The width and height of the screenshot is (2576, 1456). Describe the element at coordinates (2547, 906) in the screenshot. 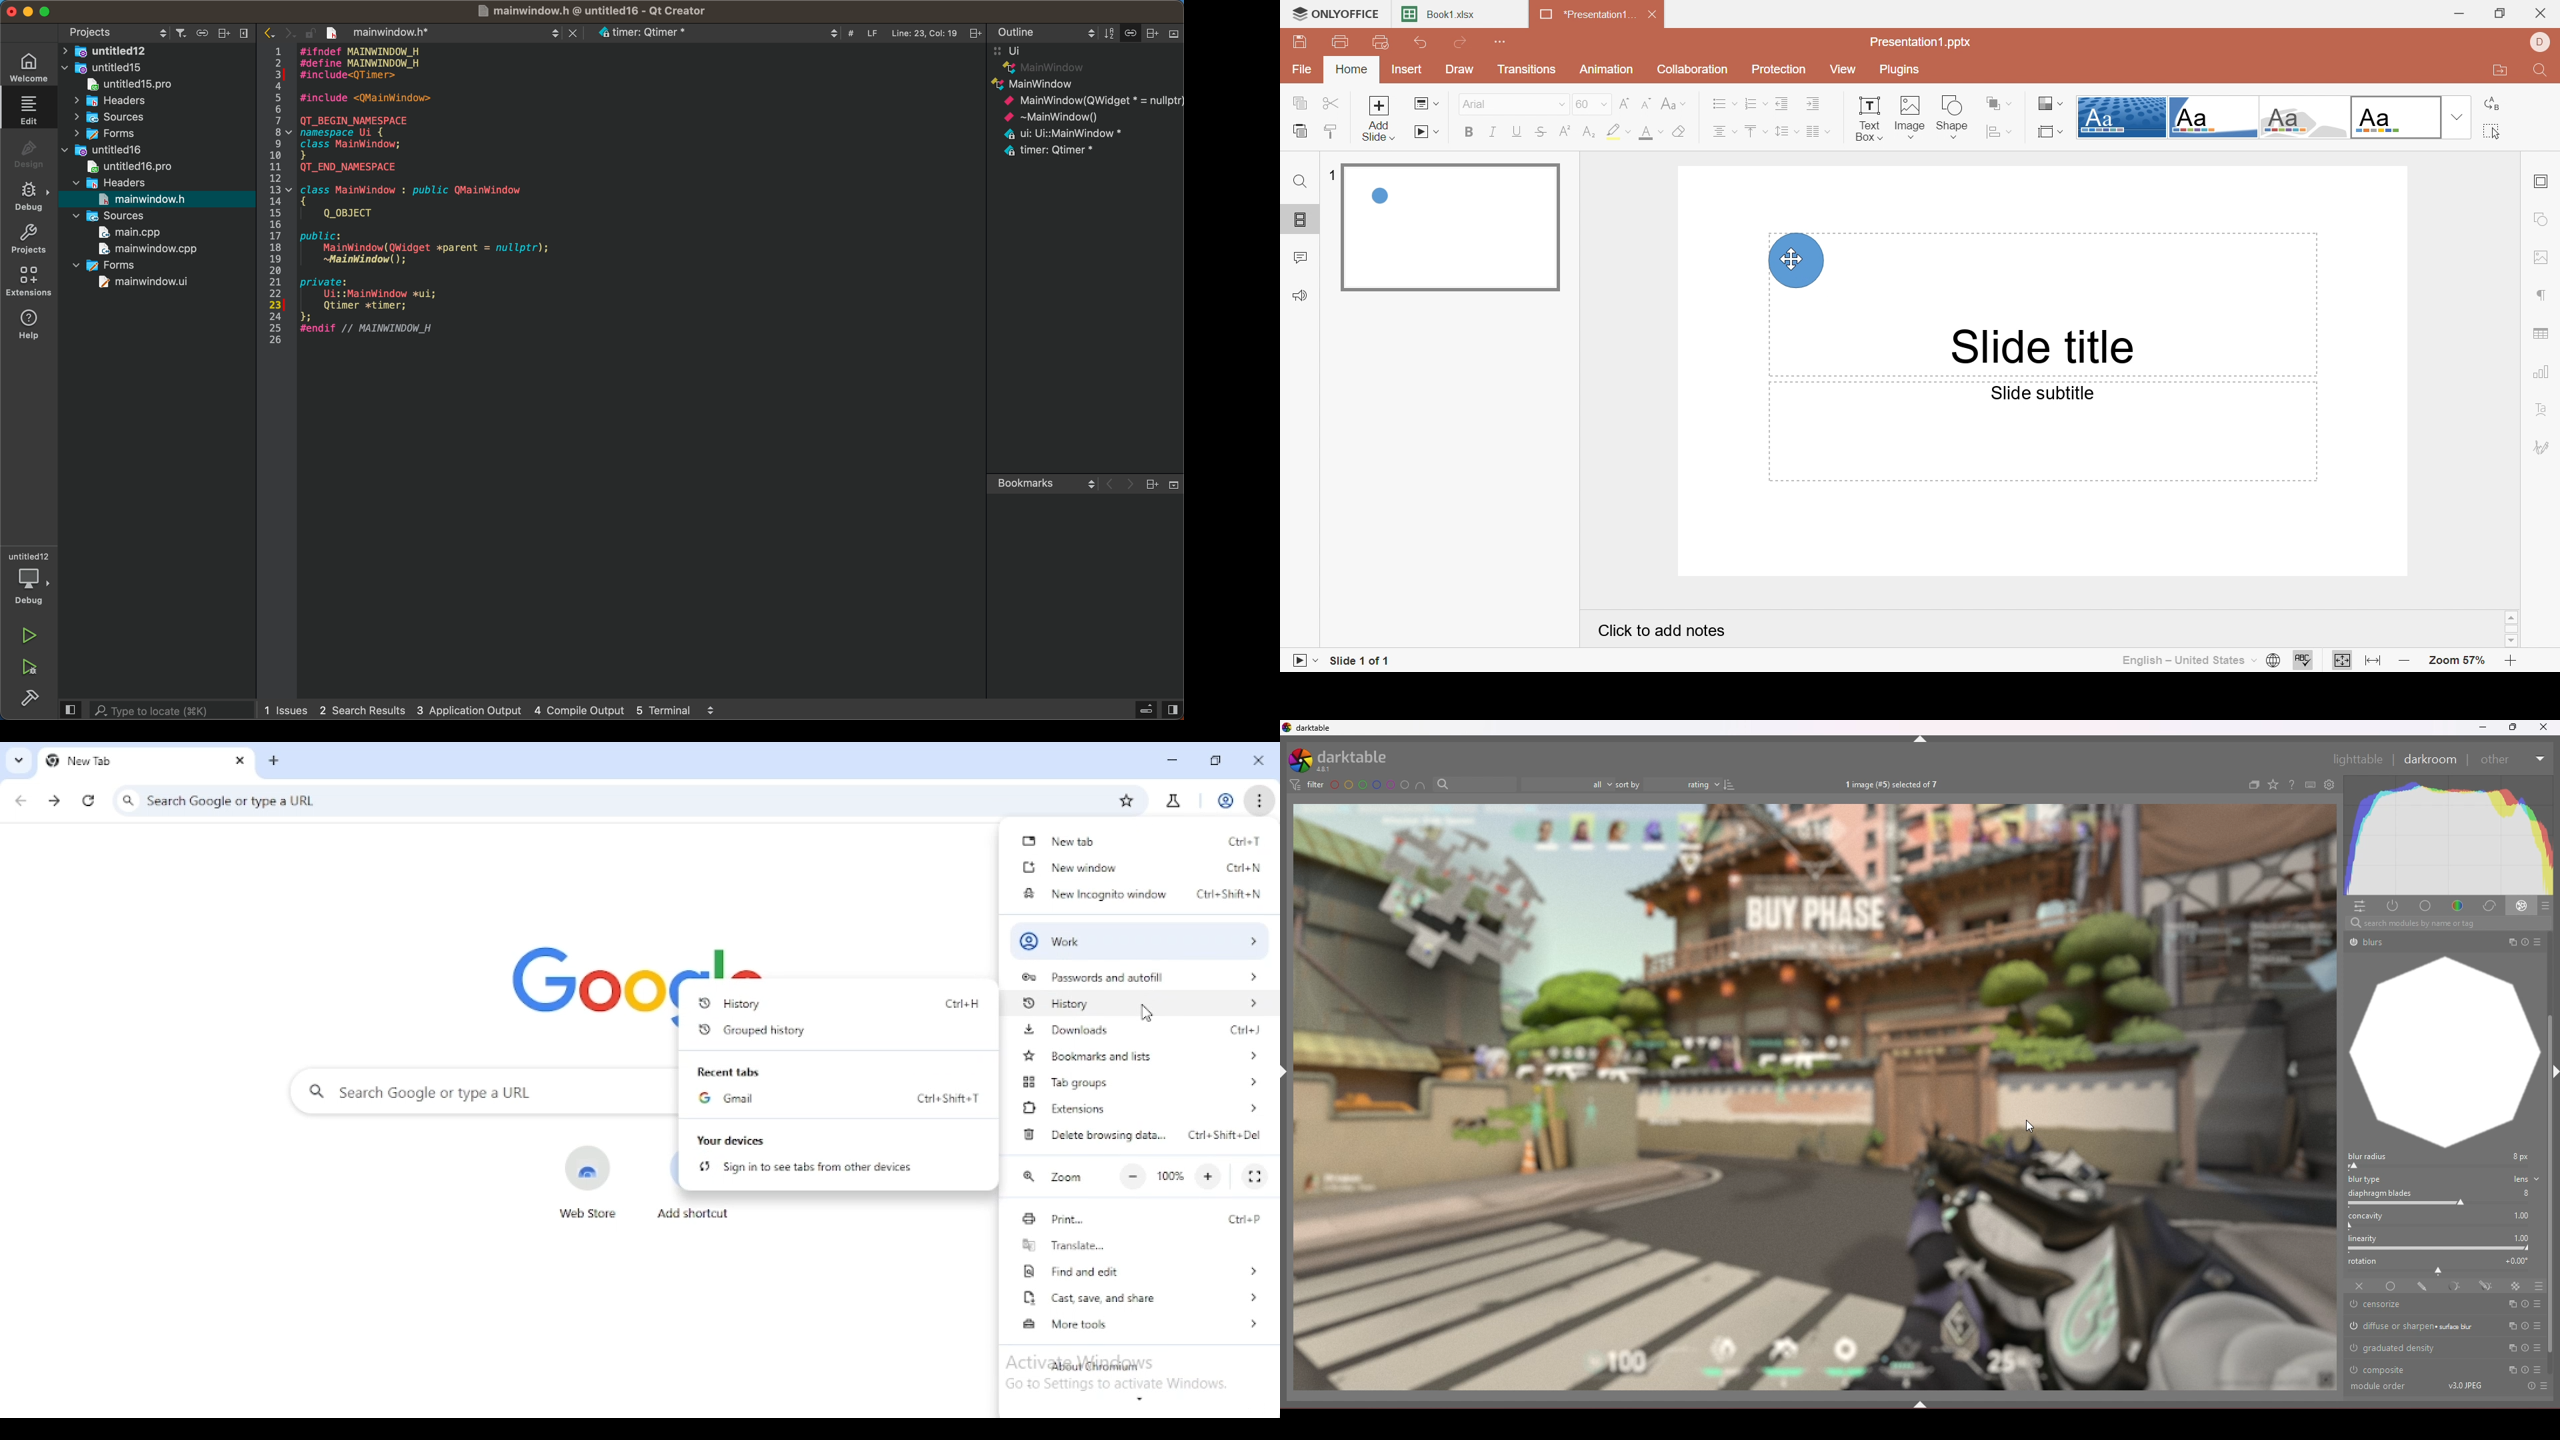

I see `presets` at that location.